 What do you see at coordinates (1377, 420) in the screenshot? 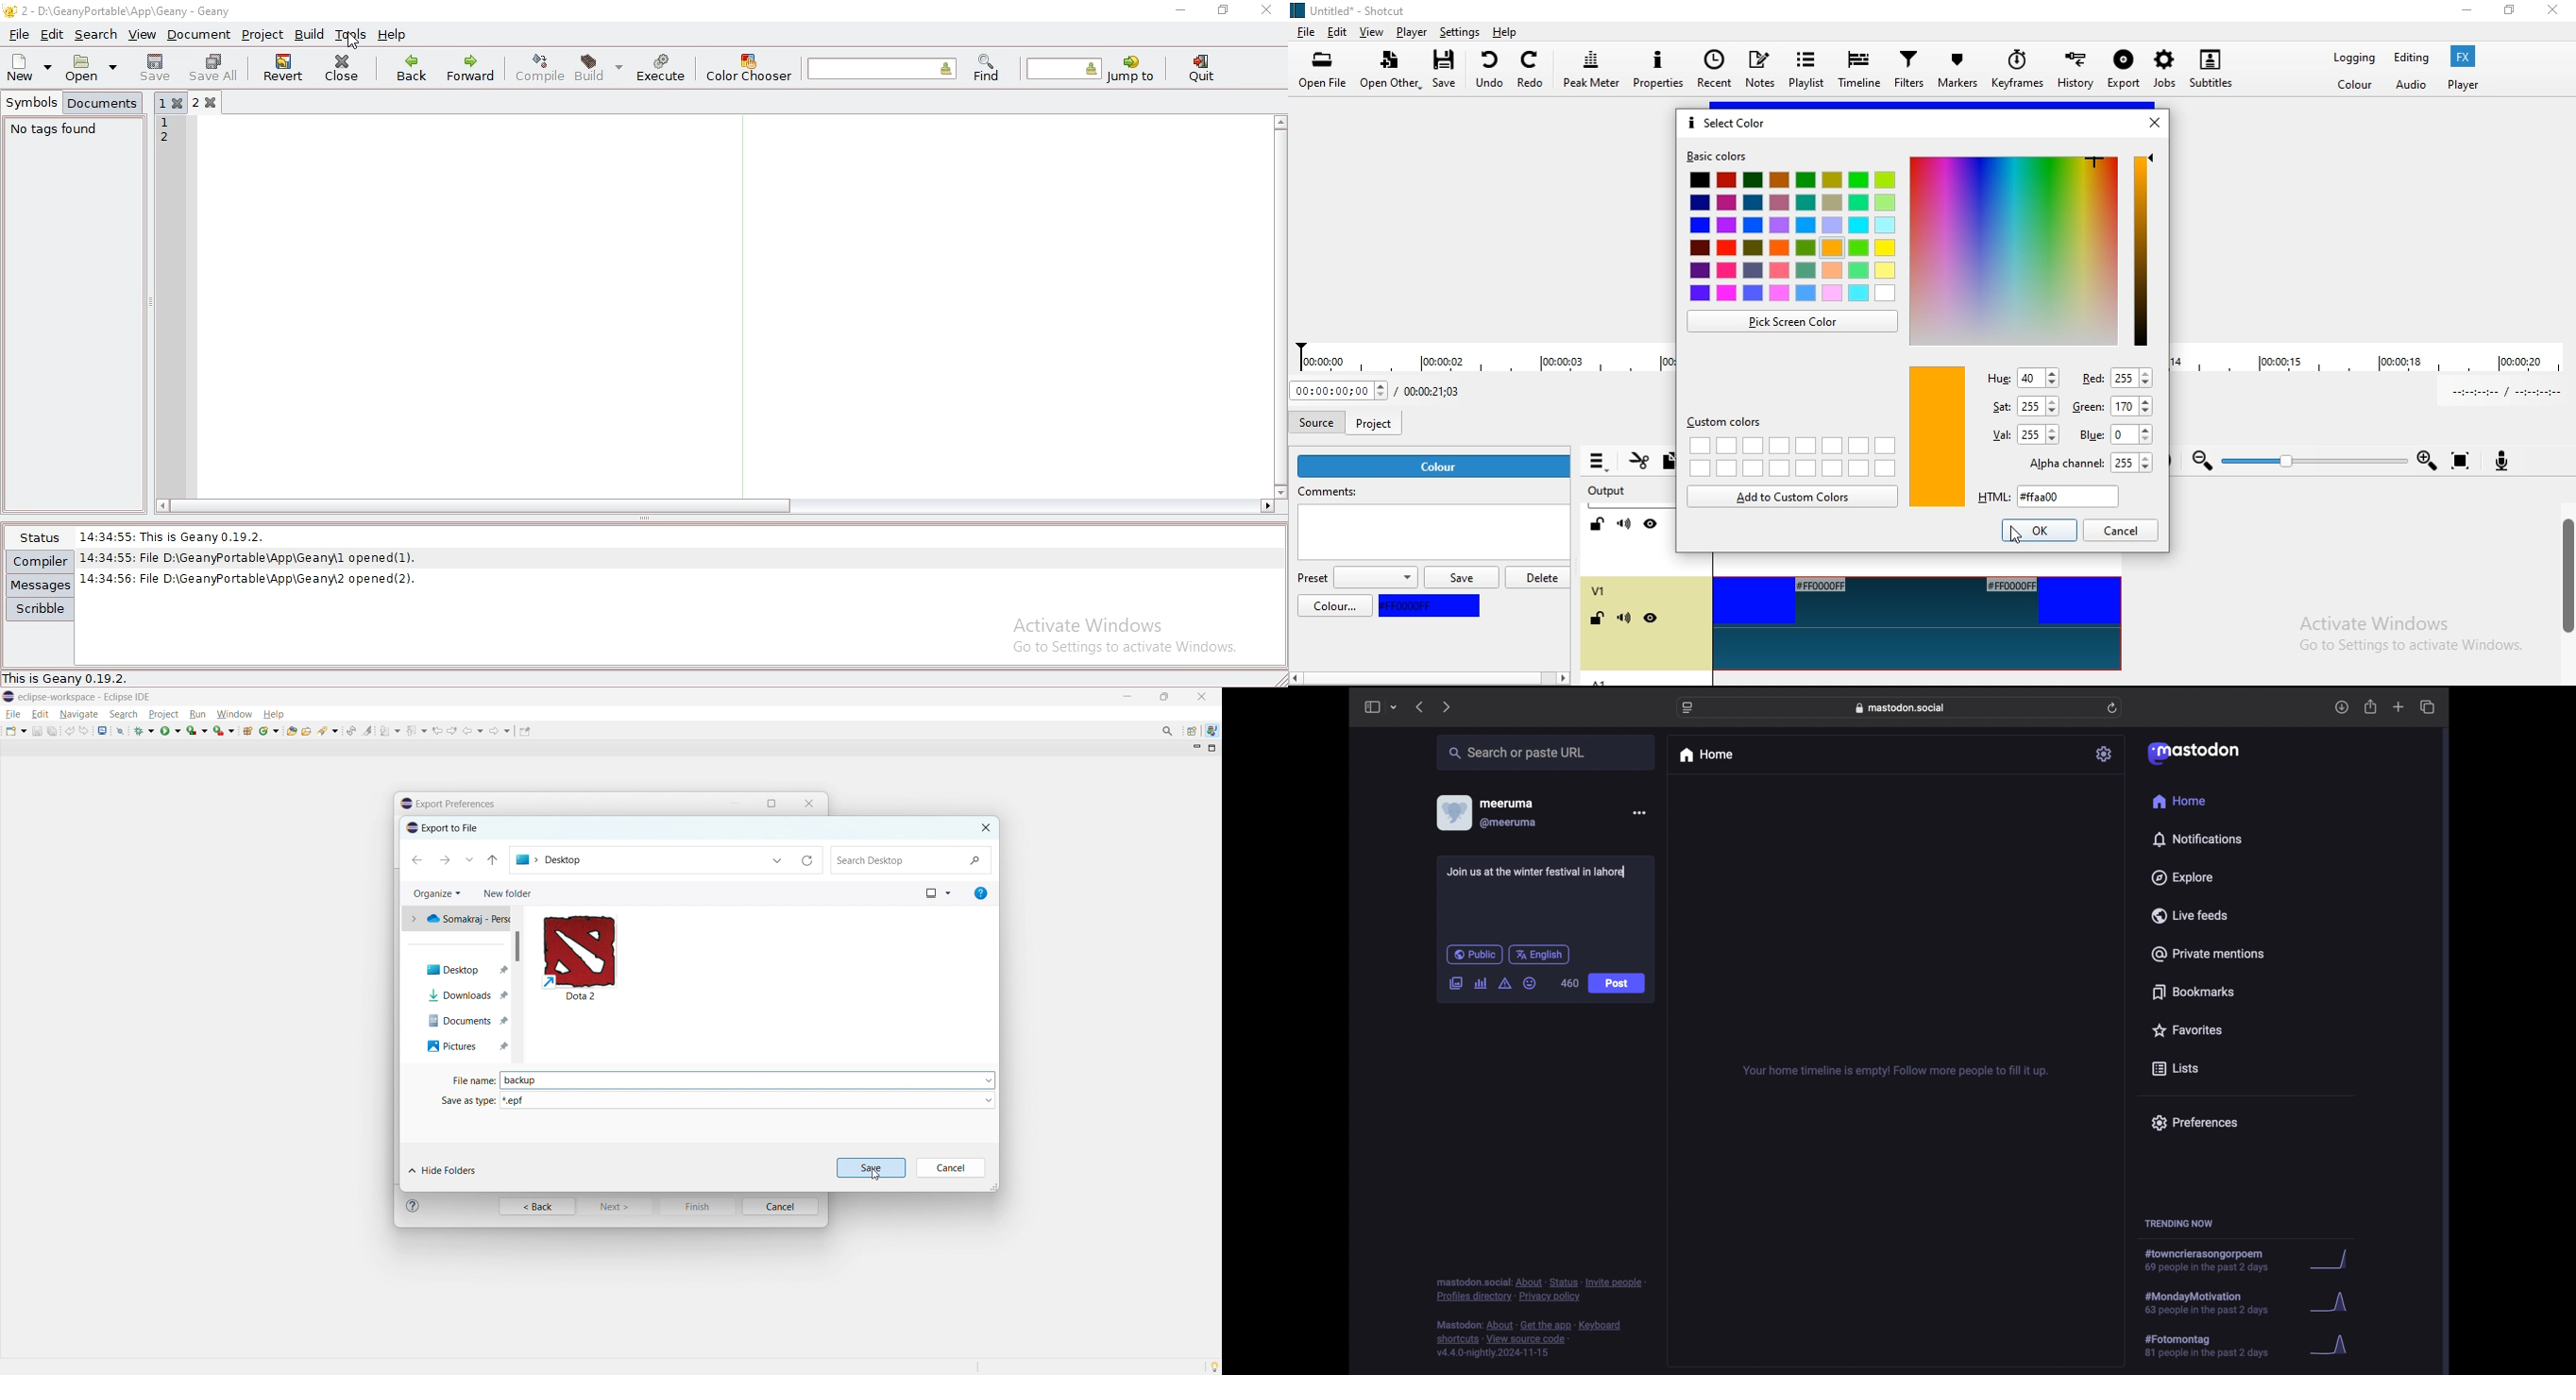
I see `project` at bounding box center [1377, 420].